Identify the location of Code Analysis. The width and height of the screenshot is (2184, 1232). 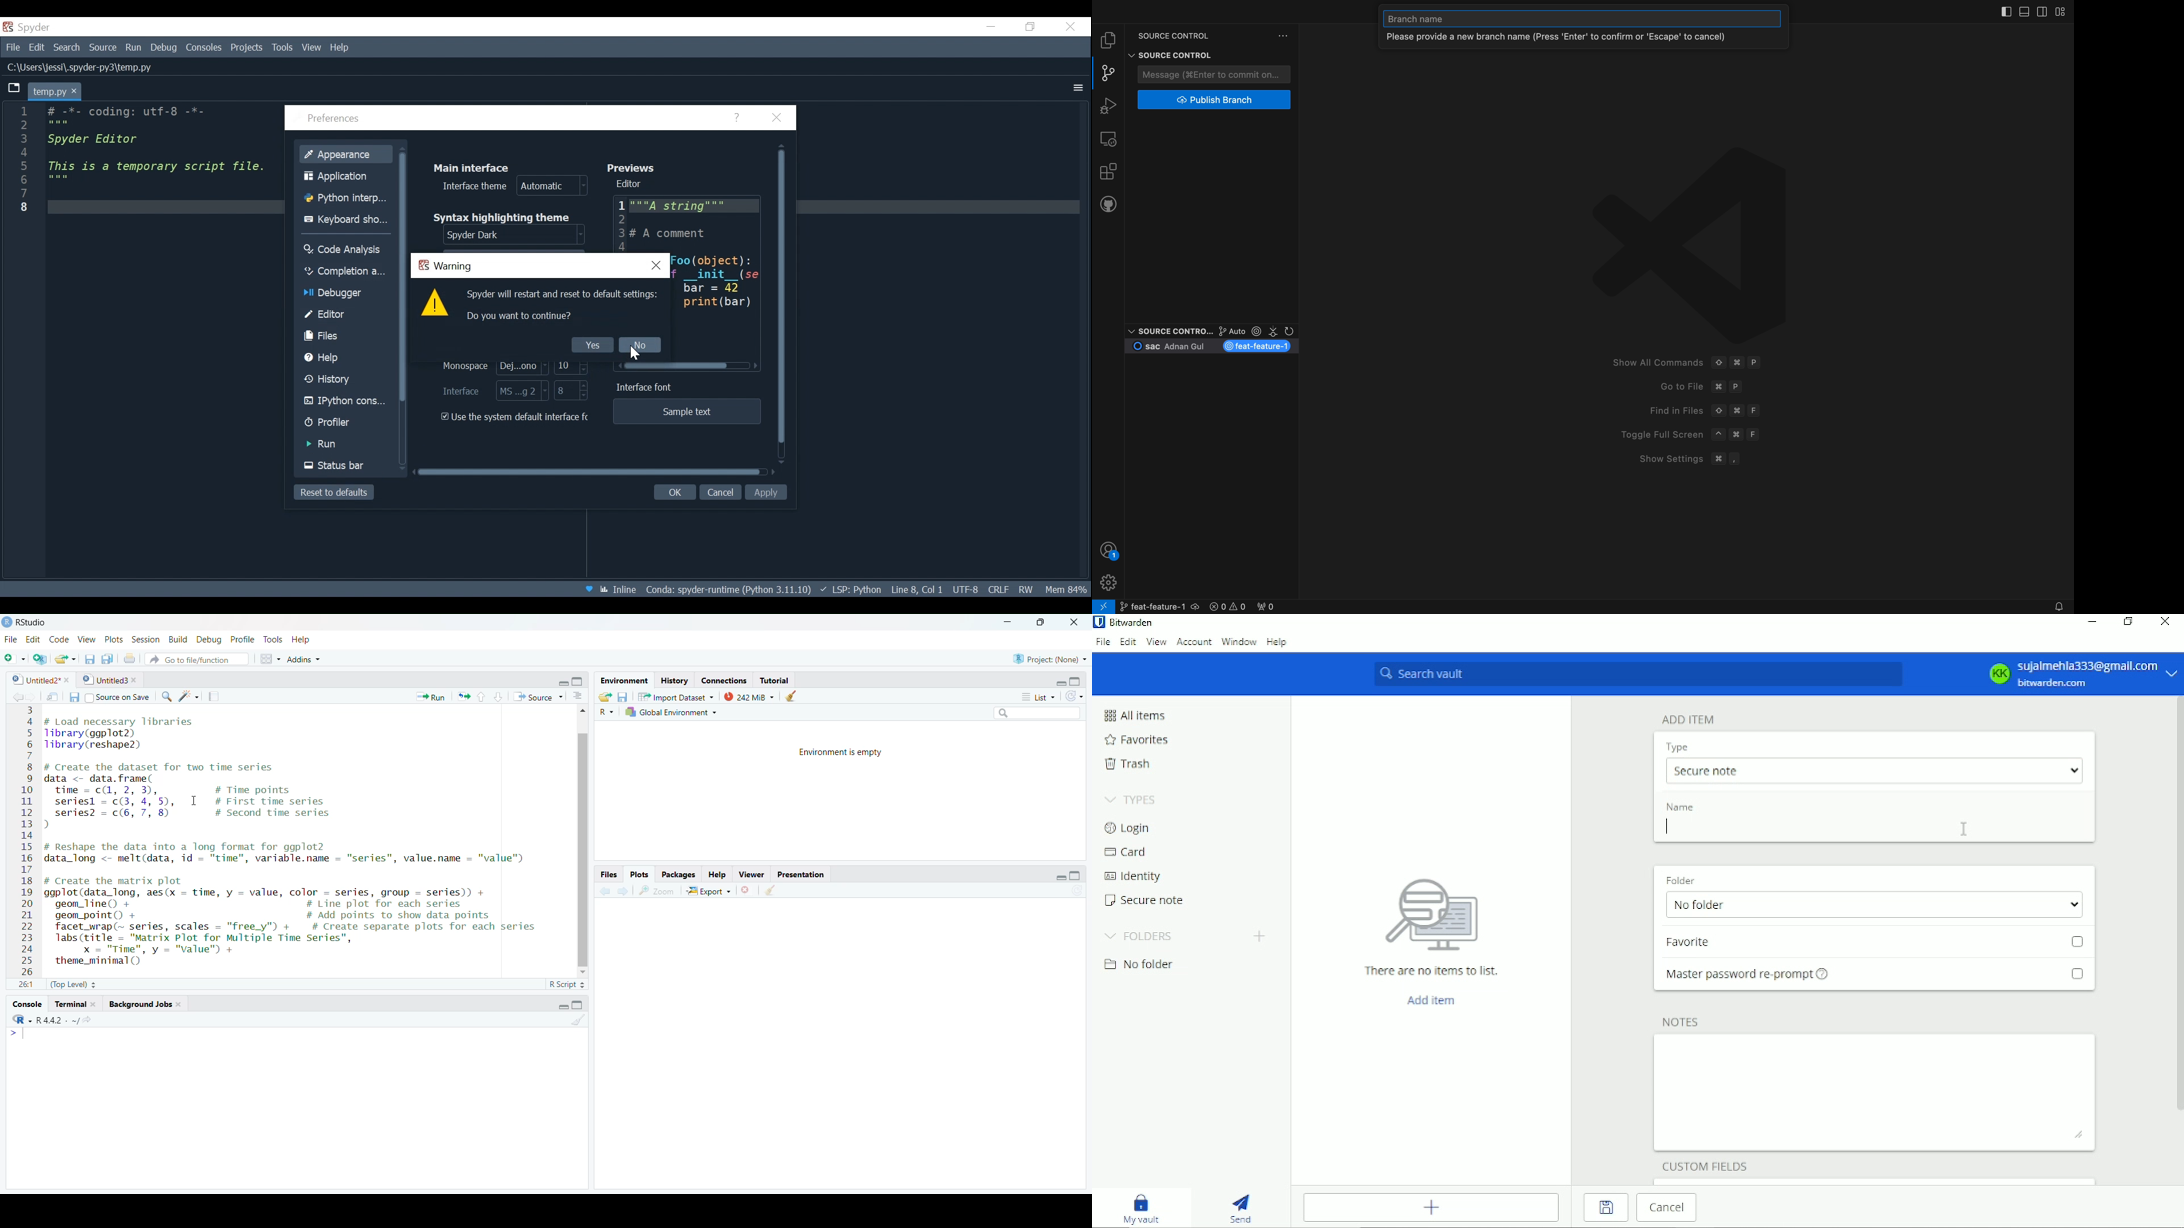
(346, 248).